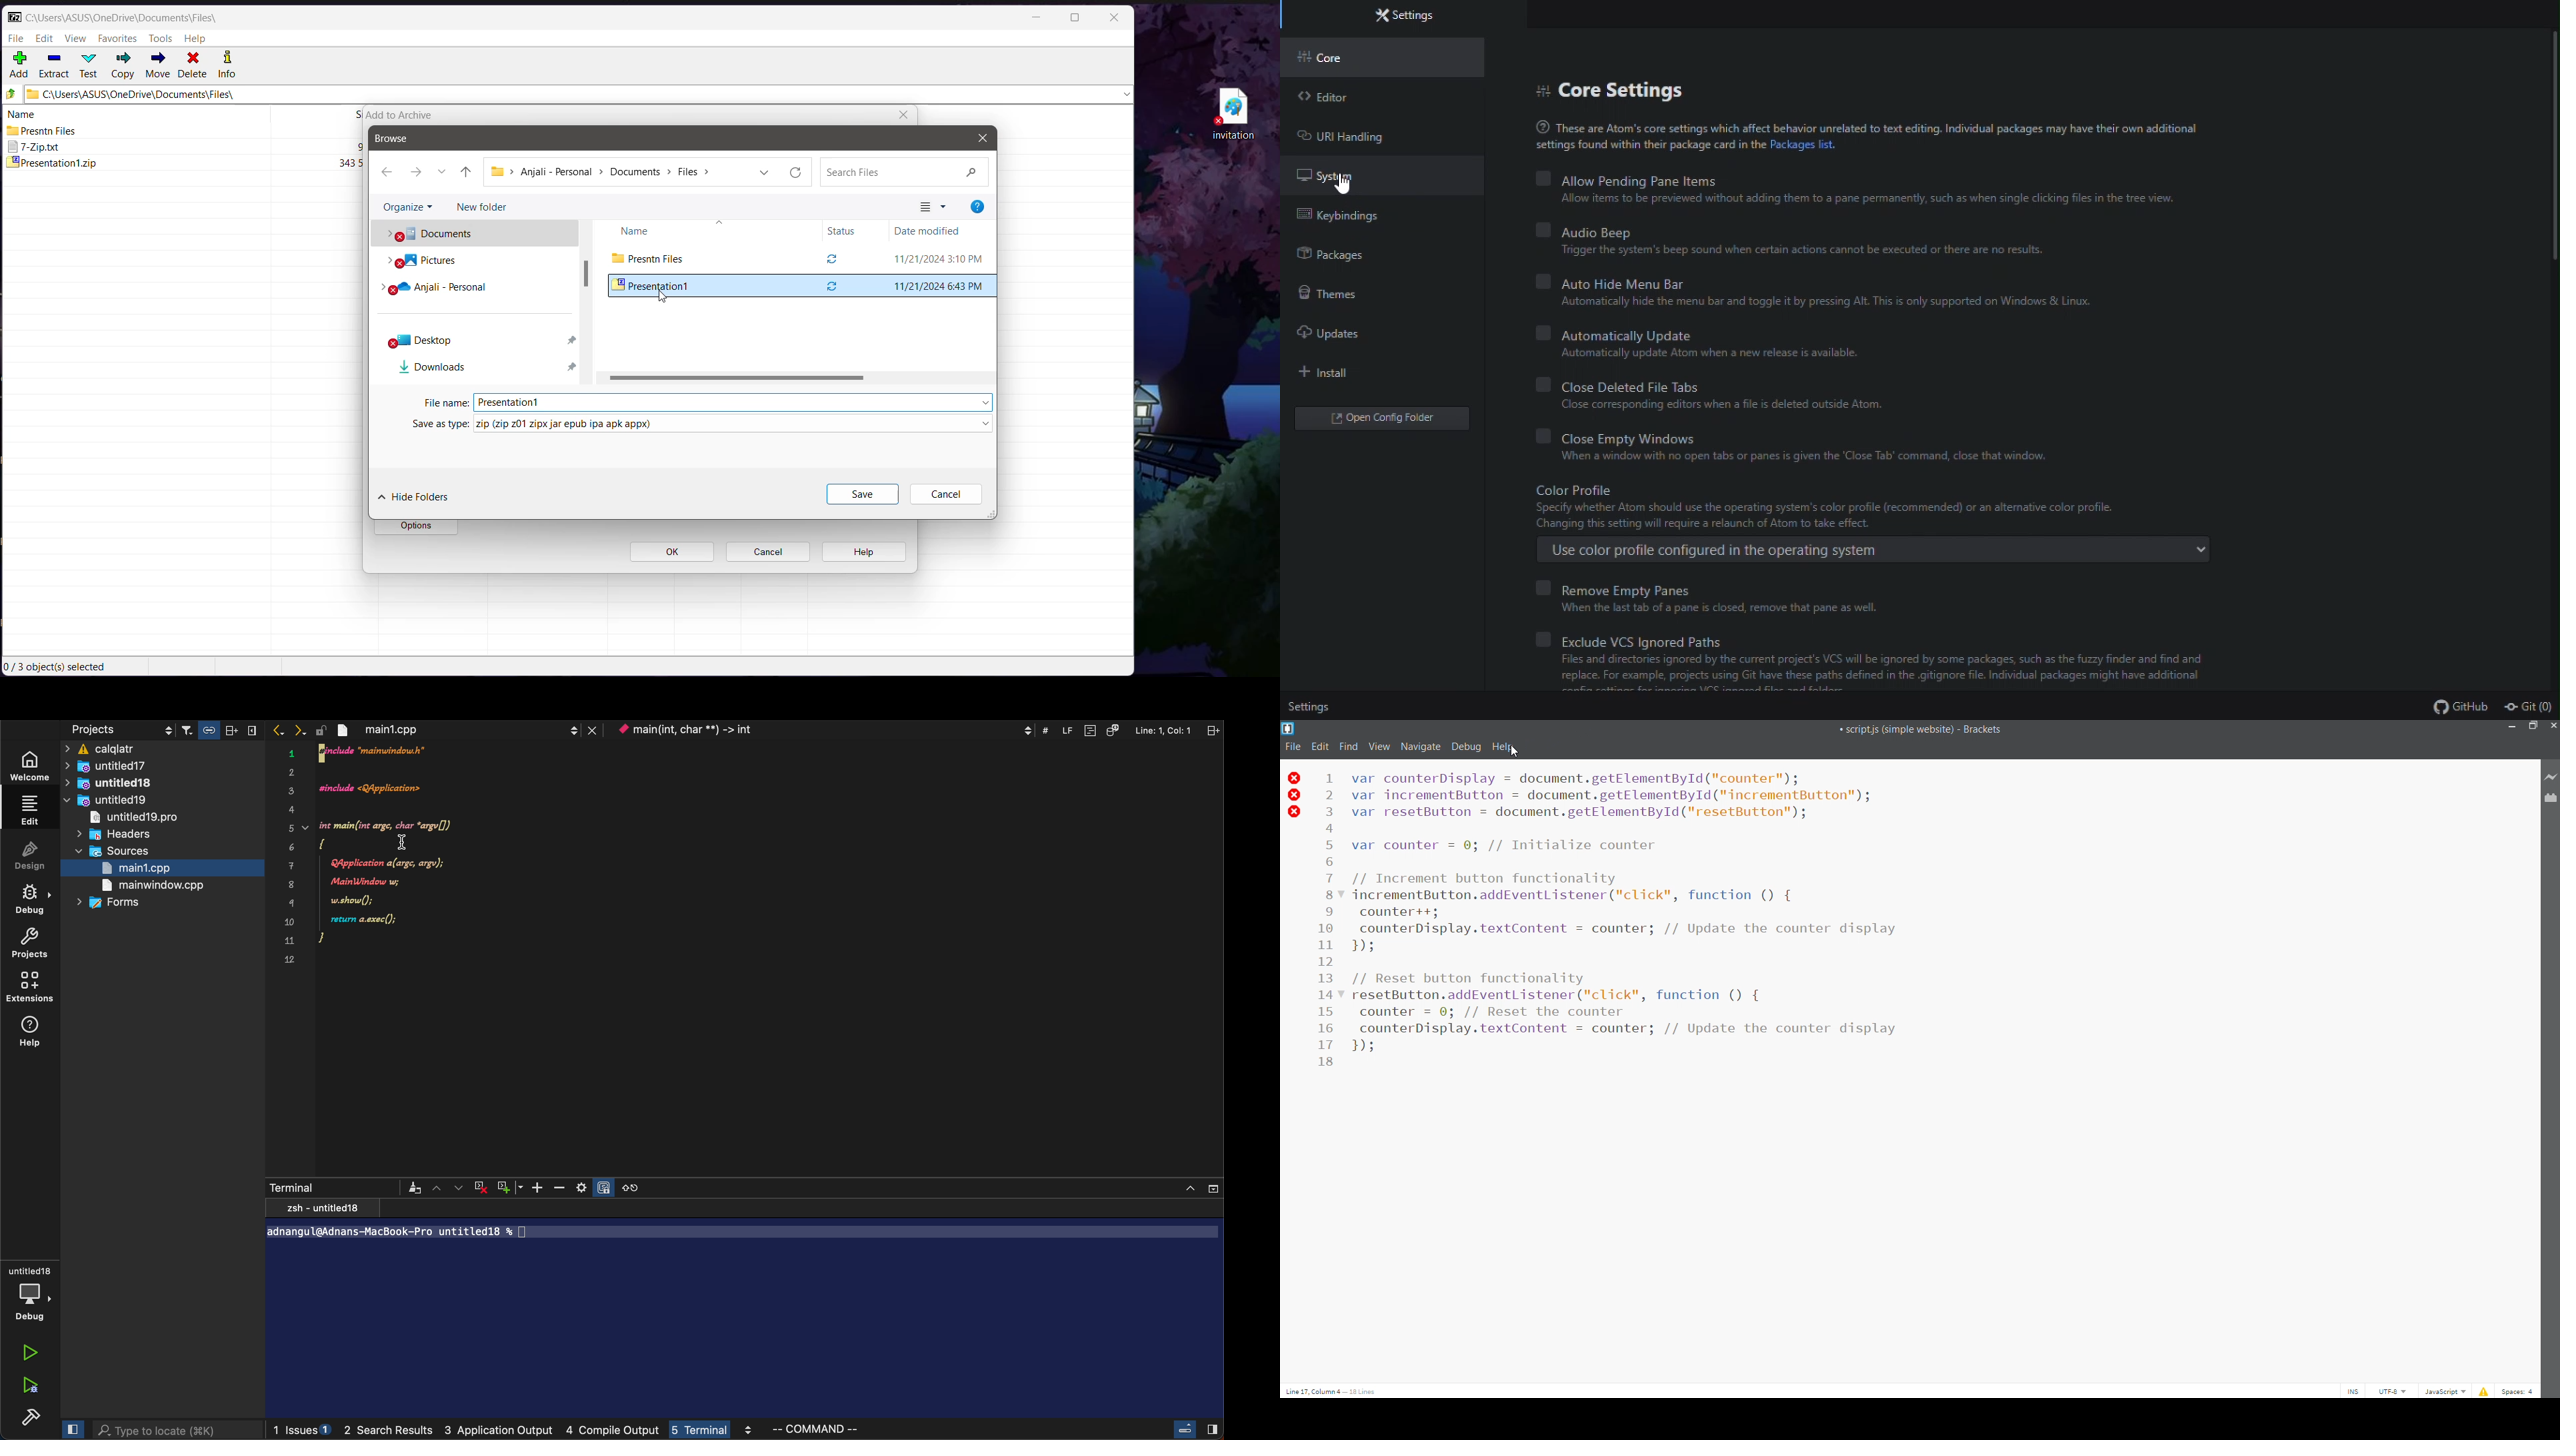  Describe the element at coordinates (2534, 727) in the screenshot. I see `maximize/restore` at that location.